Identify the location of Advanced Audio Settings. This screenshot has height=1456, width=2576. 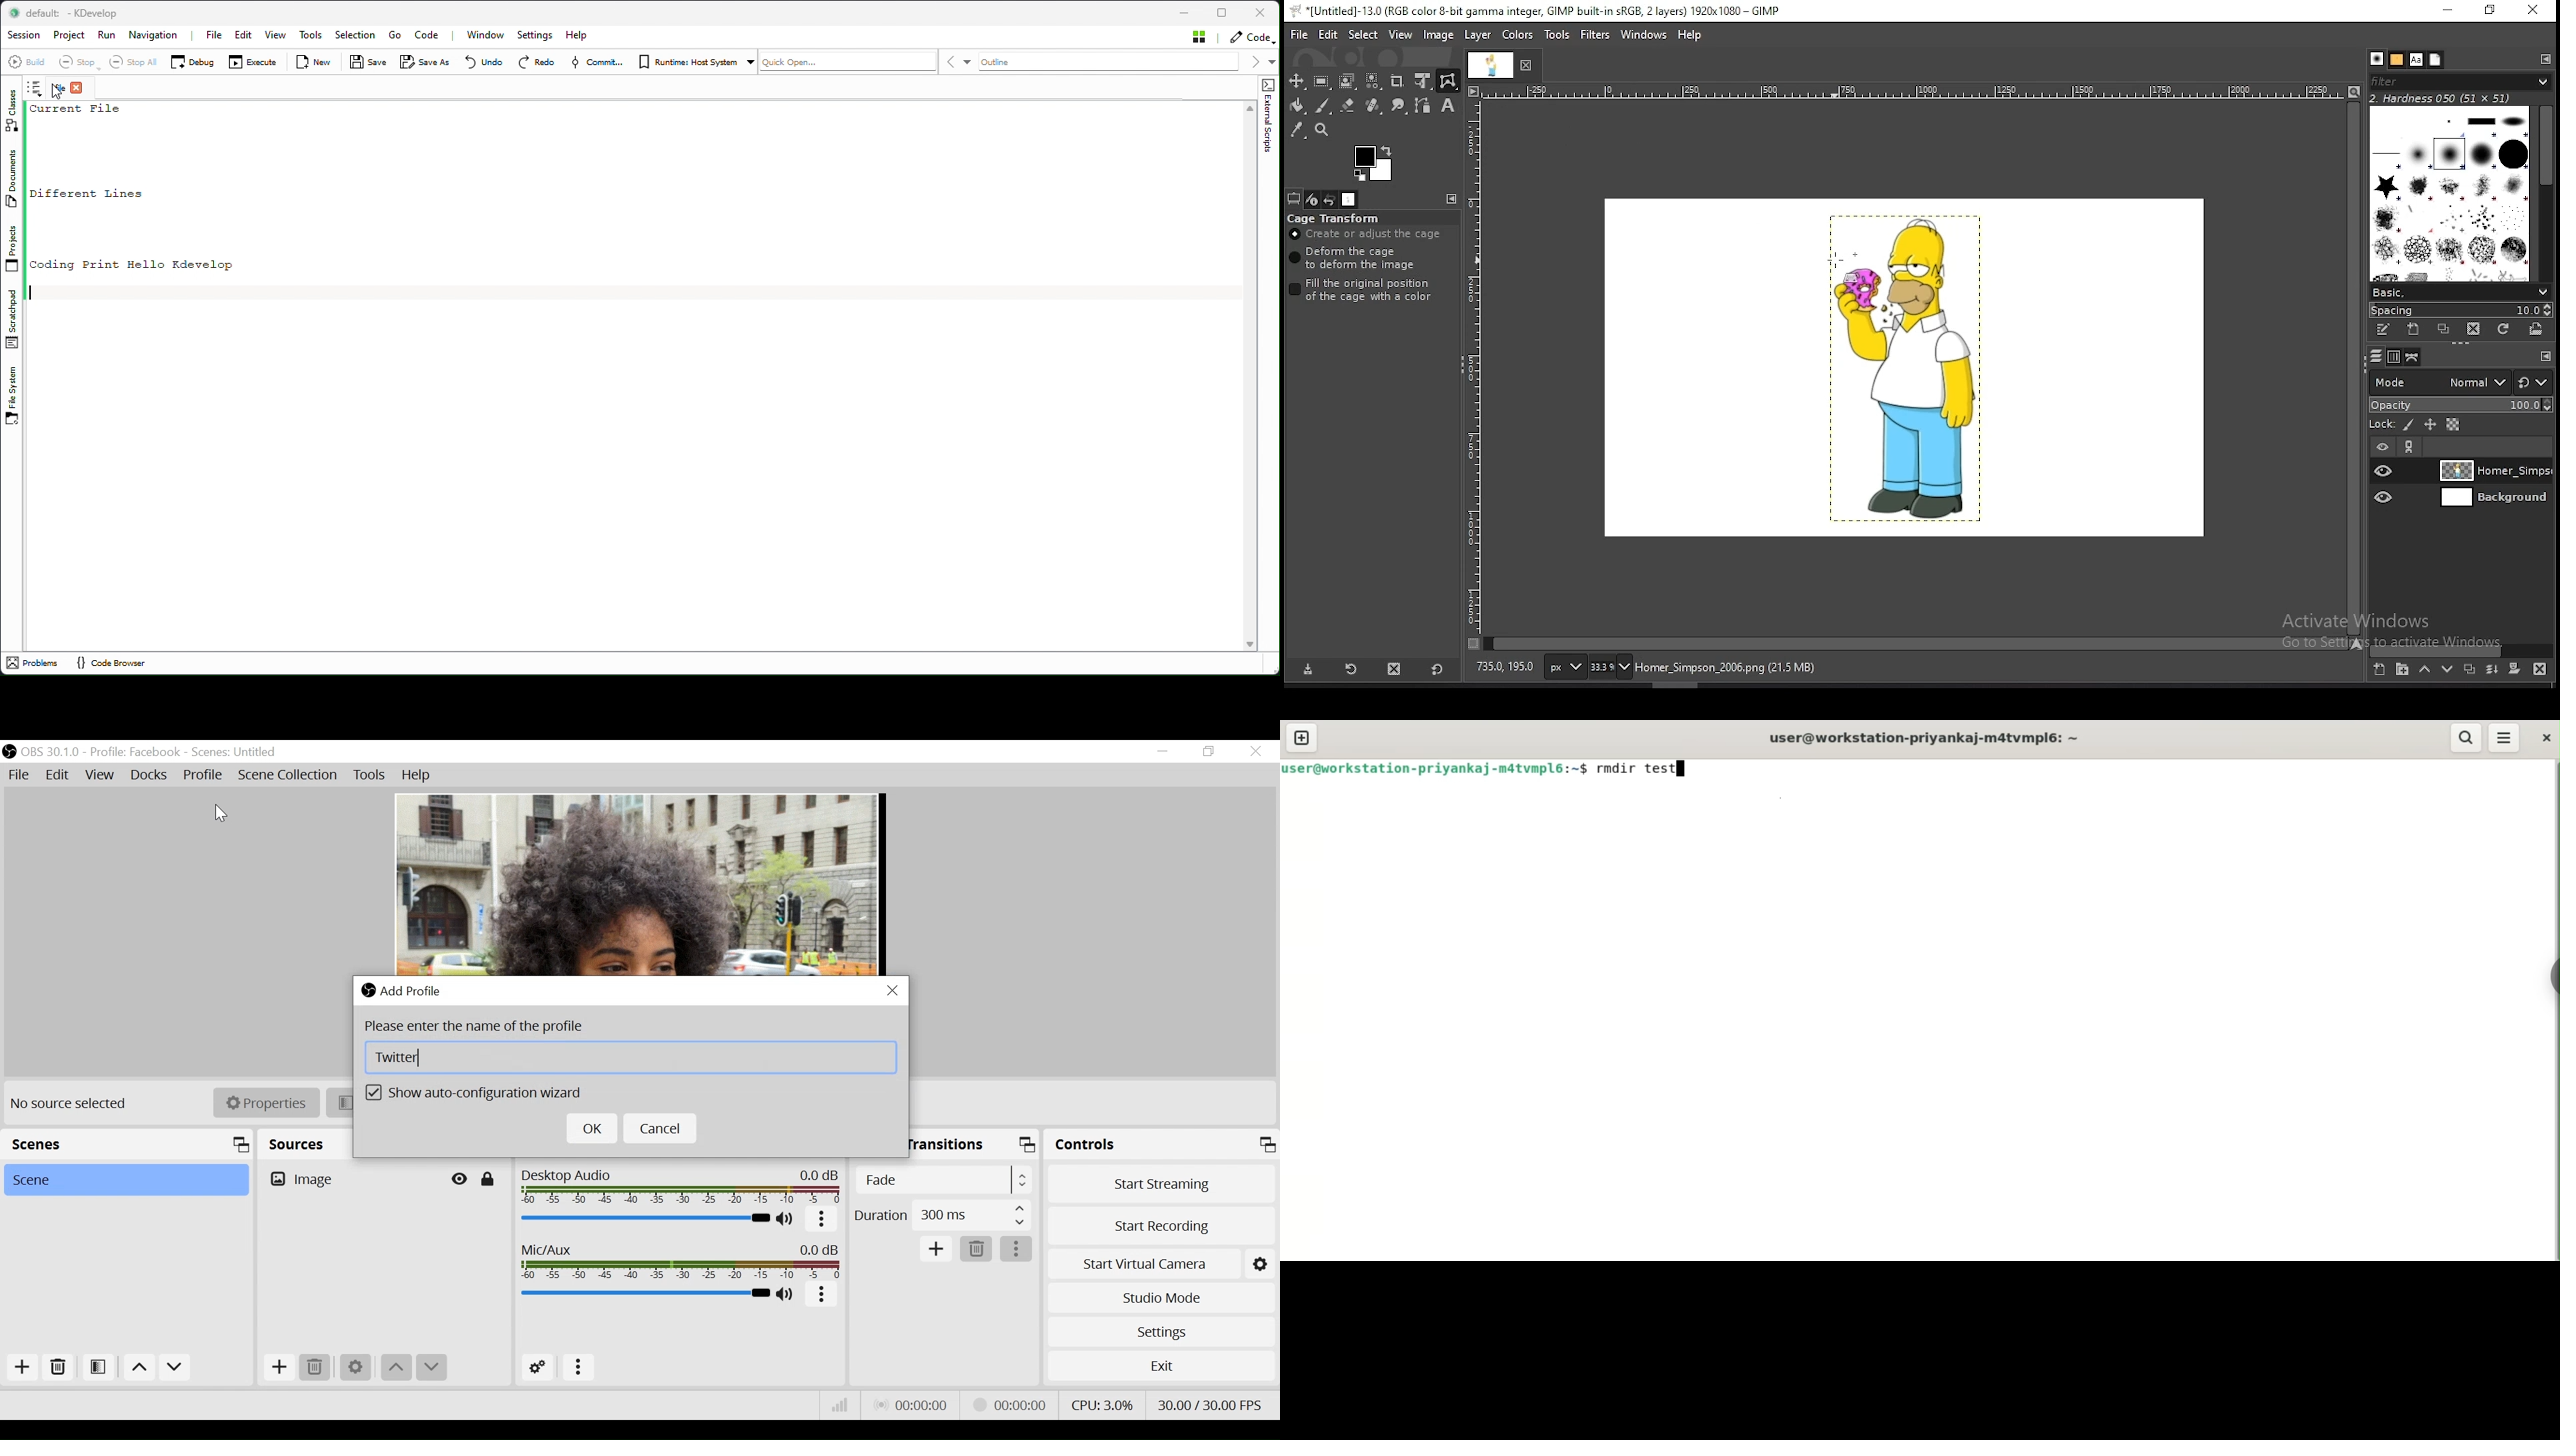
(539, 1367).